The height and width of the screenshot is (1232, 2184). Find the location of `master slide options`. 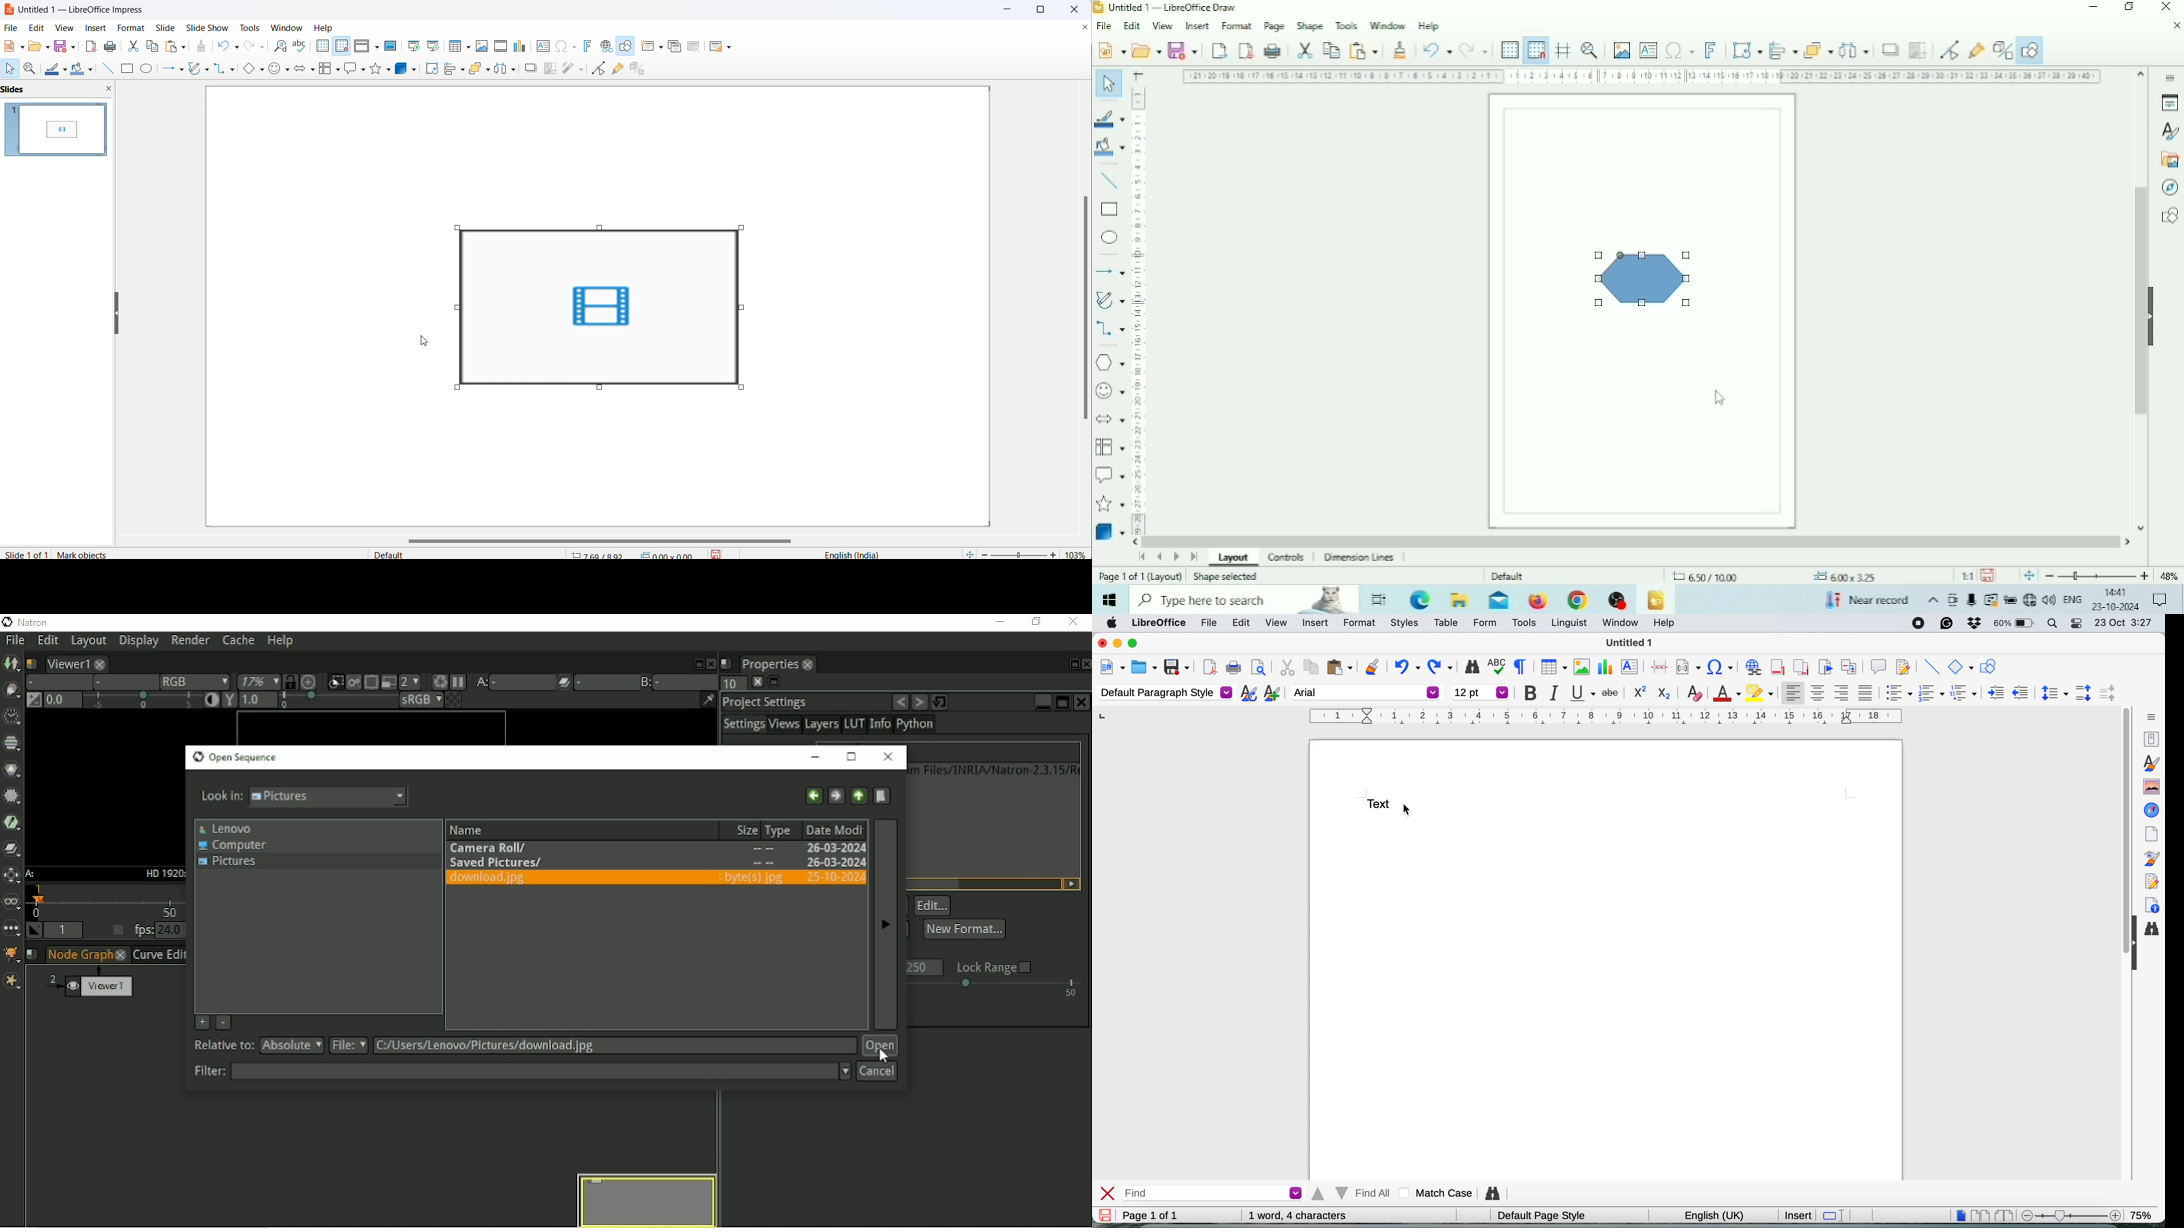

master slide options is located at coordinates (391, 45).